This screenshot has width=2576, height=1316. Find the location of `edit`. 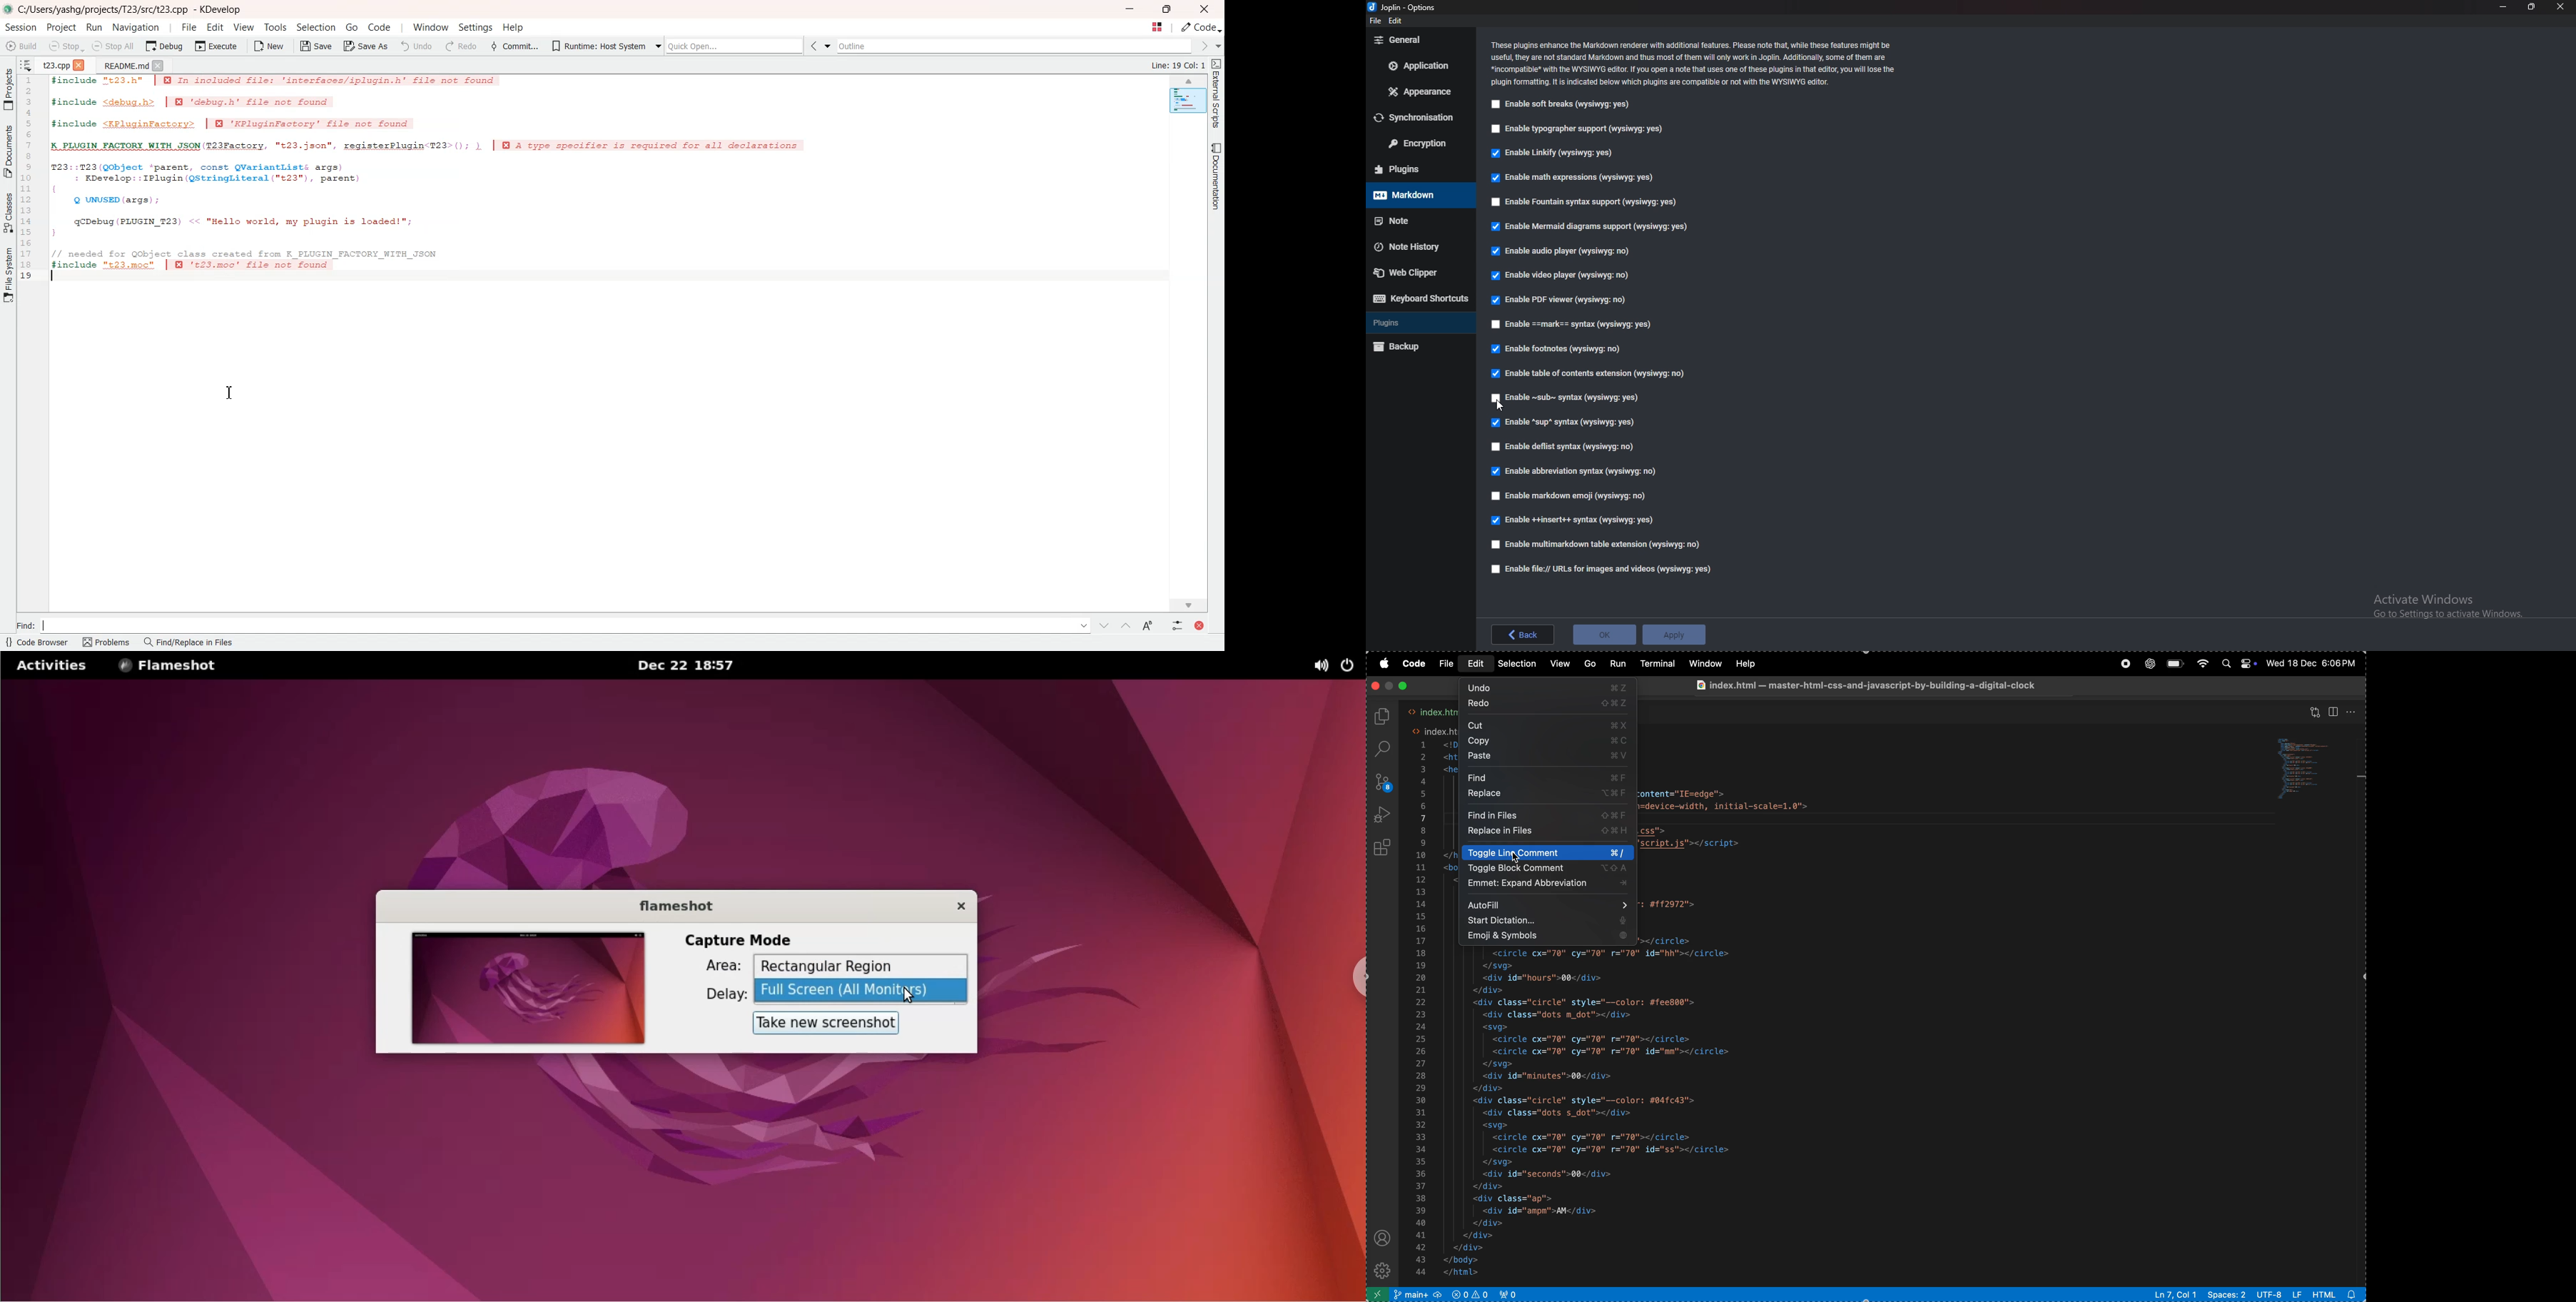

edit is located at coordinates (1398, 21).